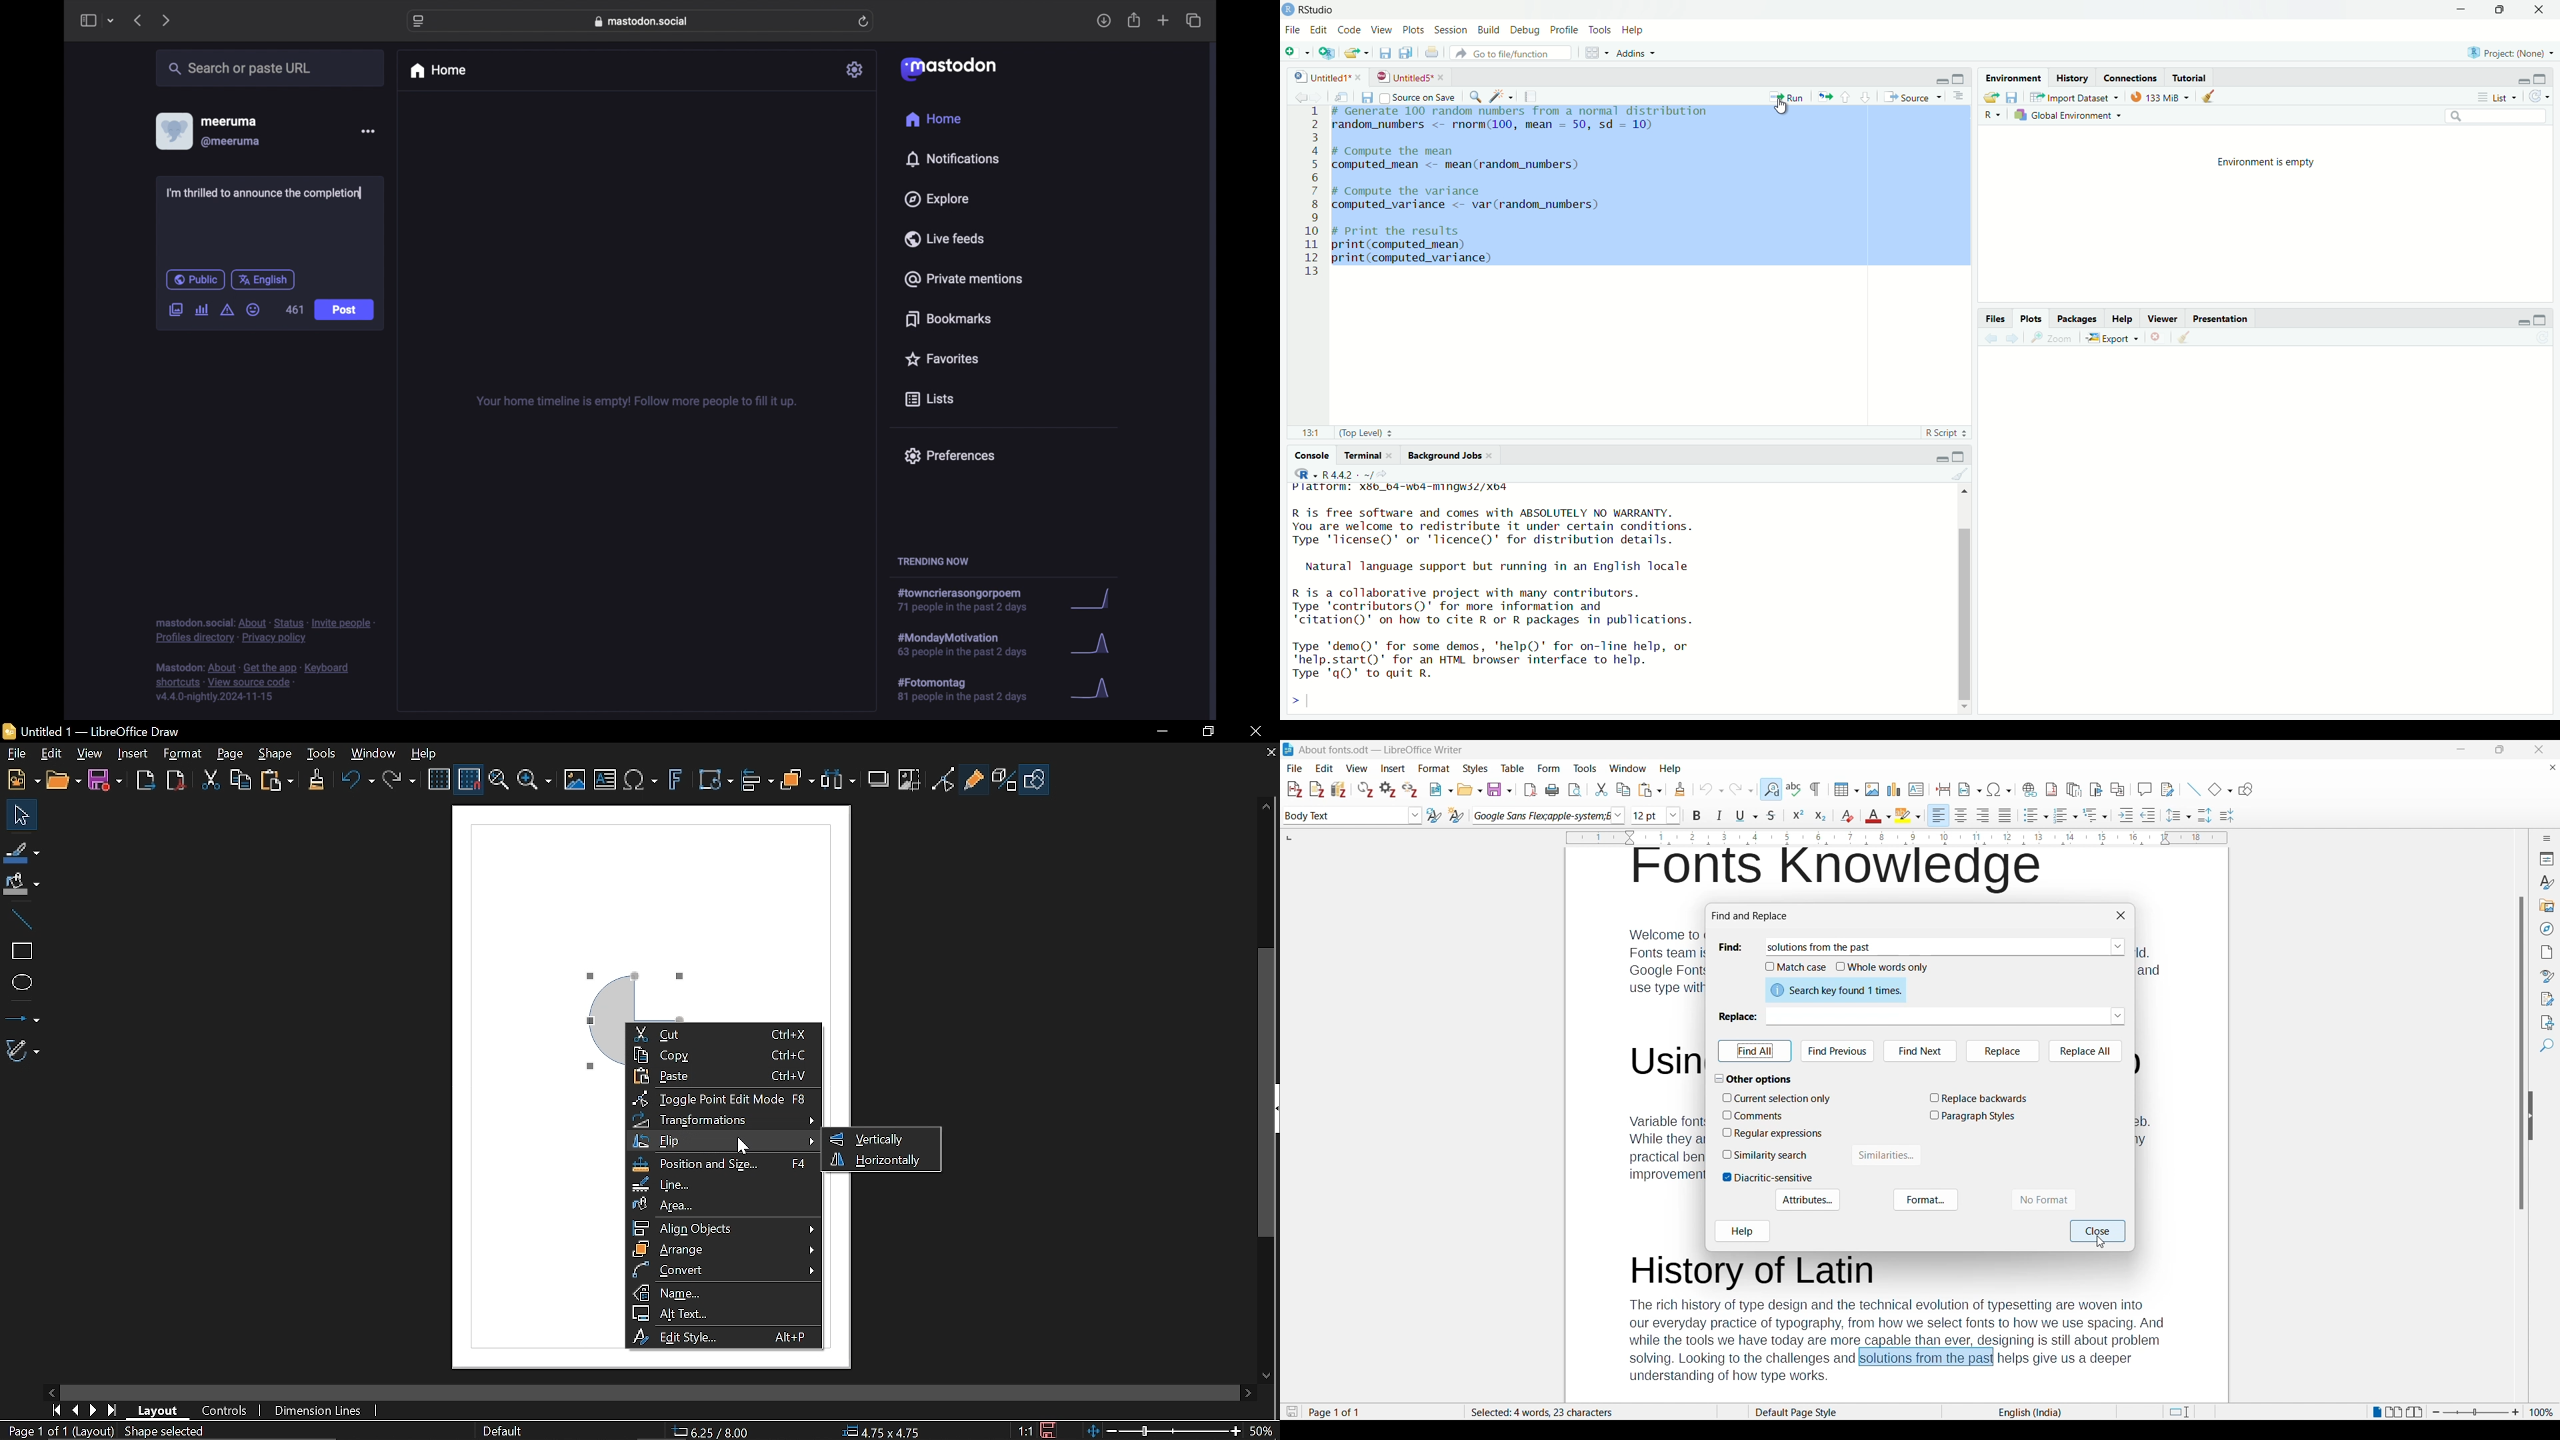 The height and width of the screenshot is (1456, 2576). I want to click on presentation, so click(2223, 317).